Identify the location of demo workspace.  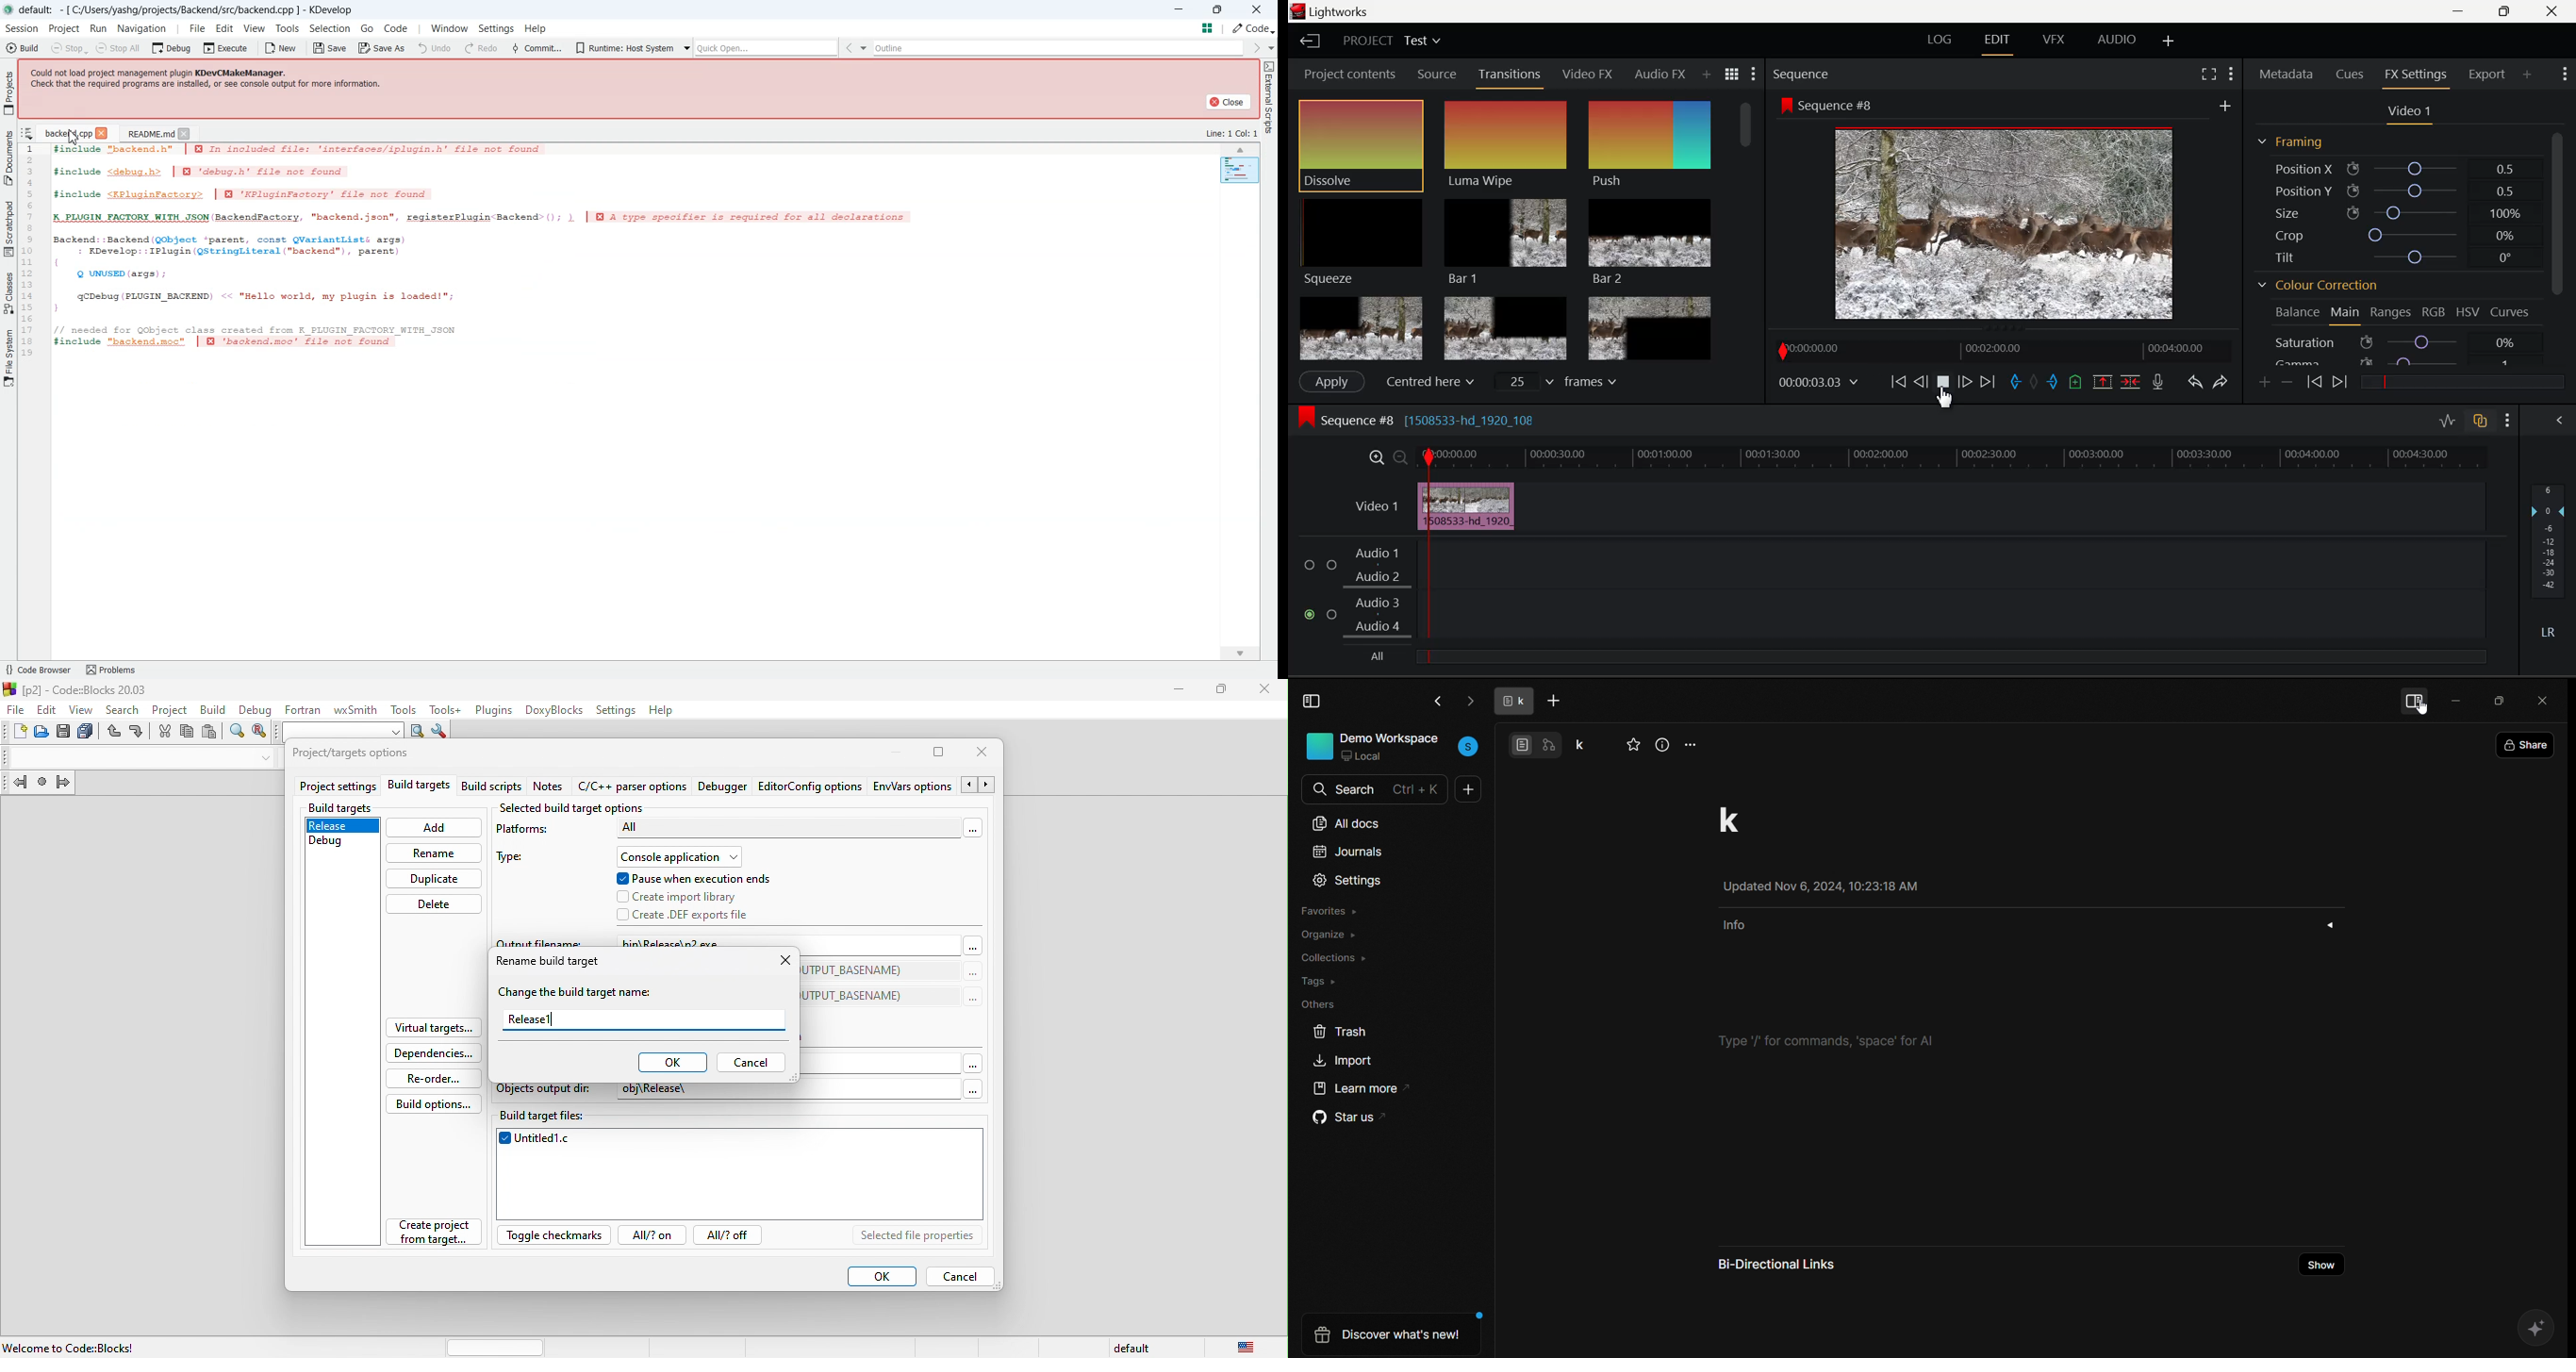
(1391, 738).